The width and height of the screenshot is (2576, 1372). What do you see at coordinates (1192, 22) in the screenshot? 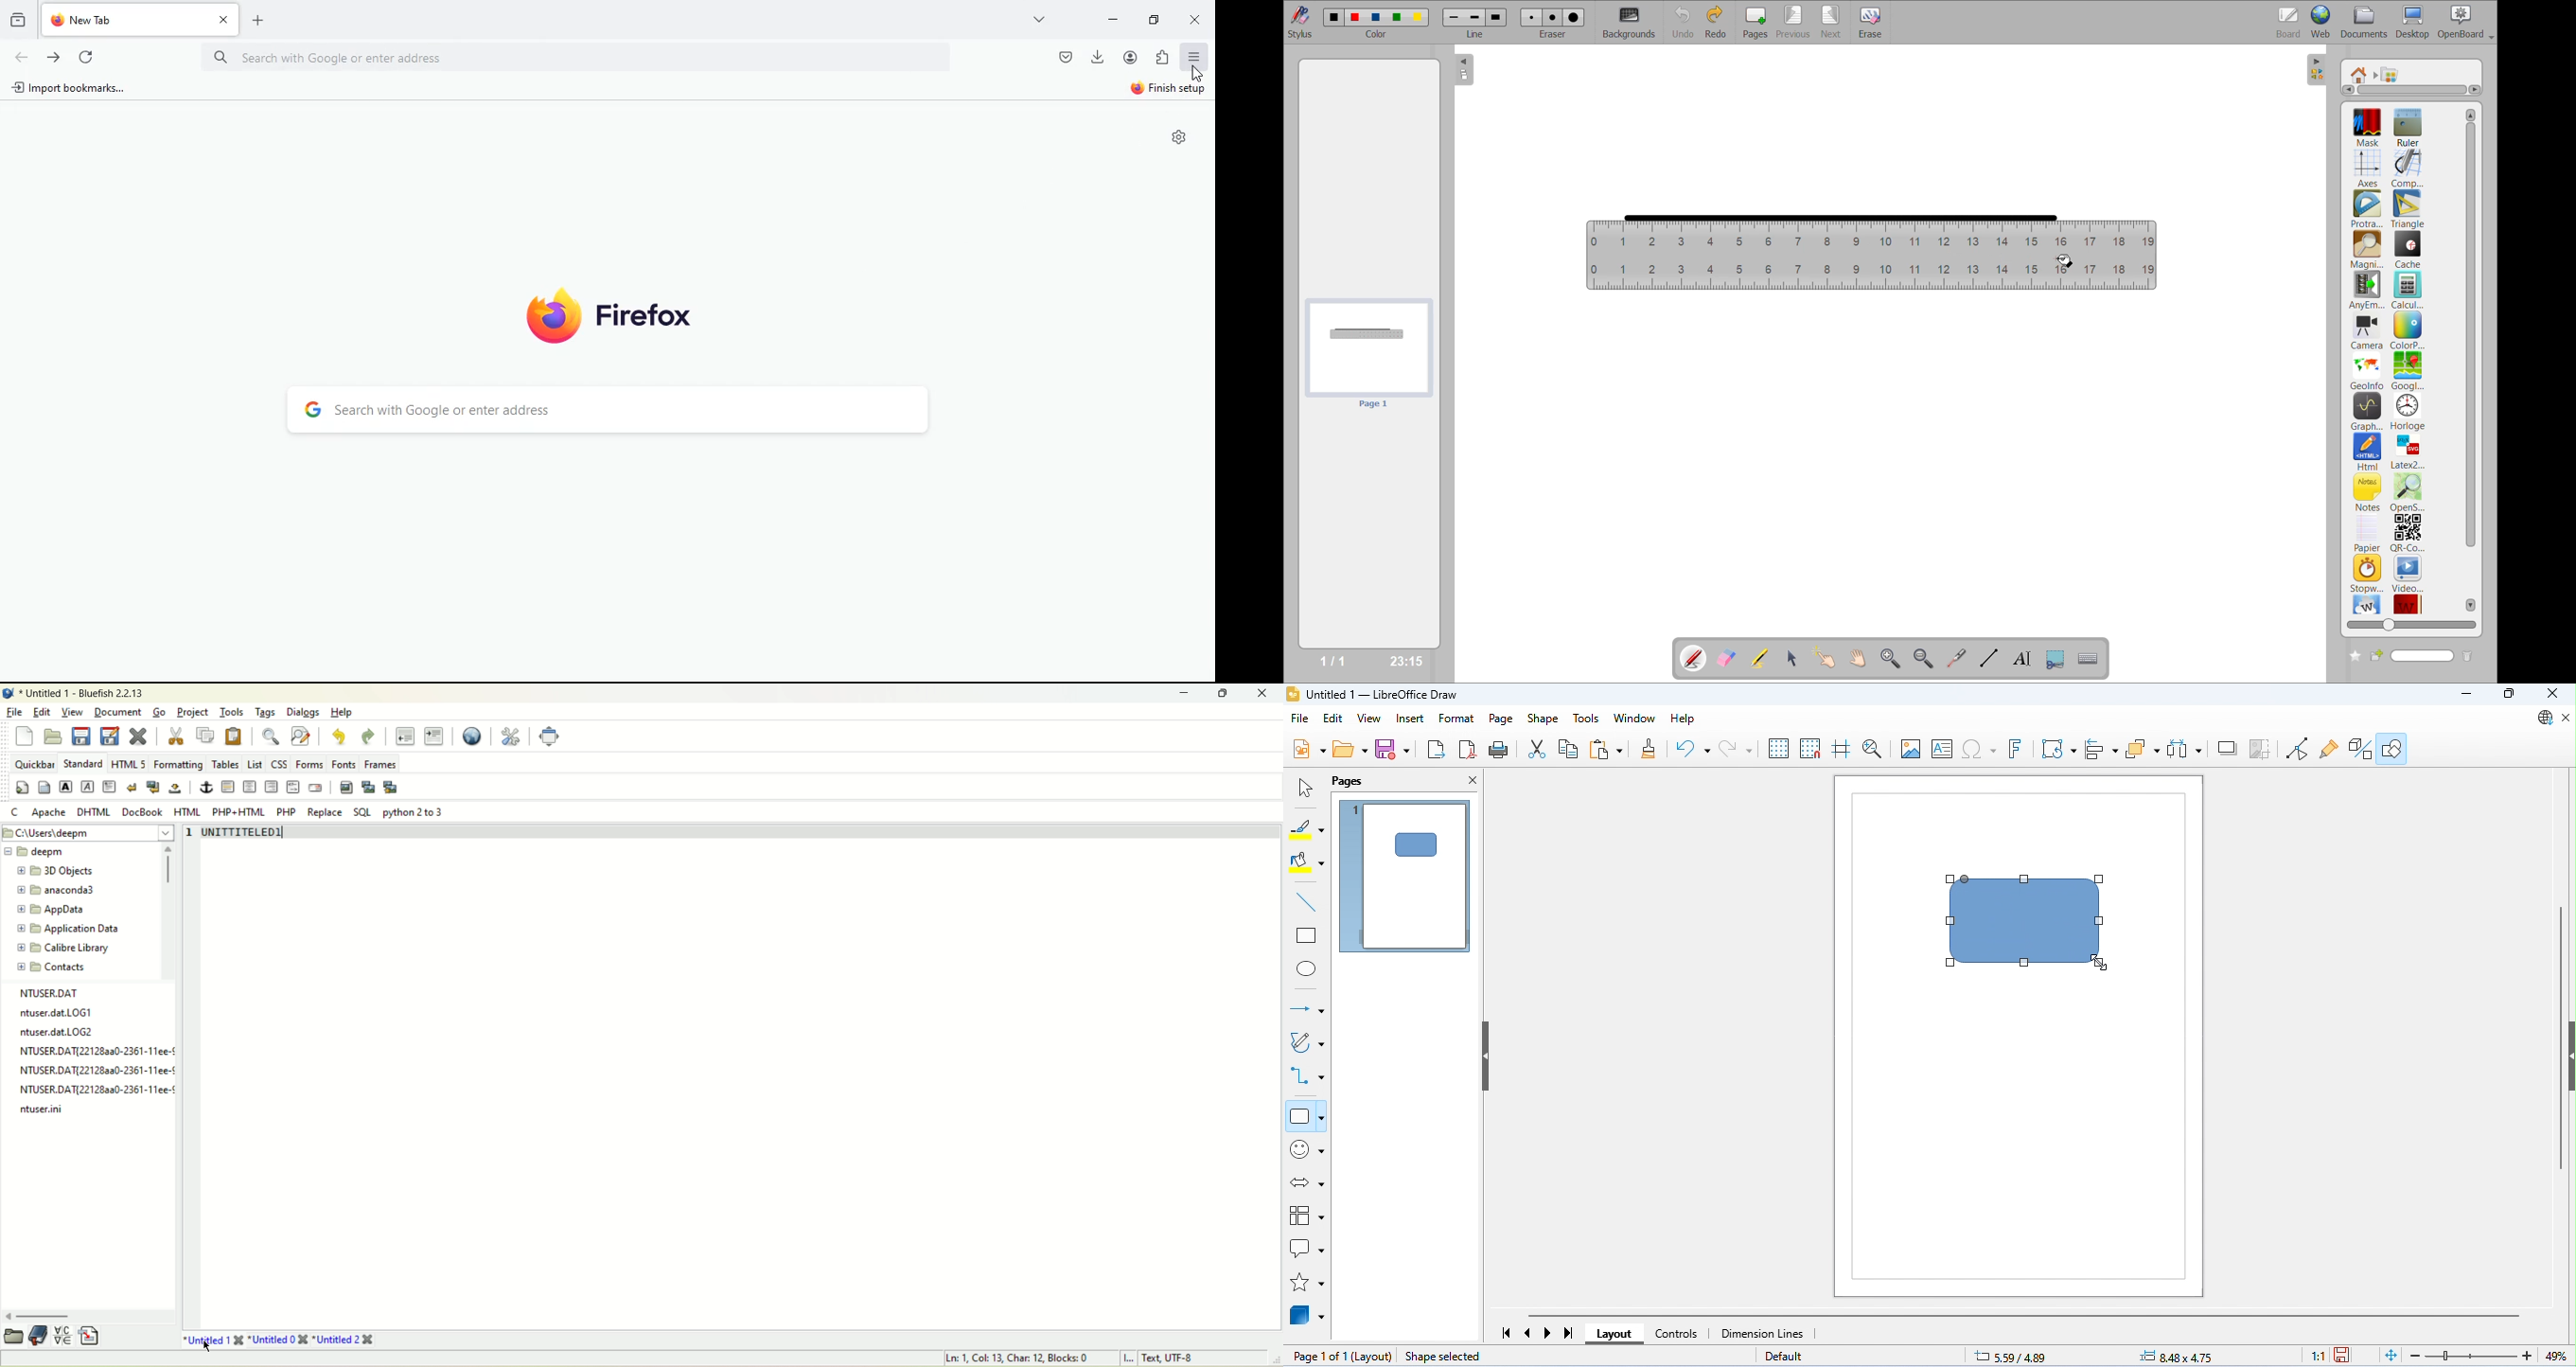
I see `close` at bounding box center [1192, 22].